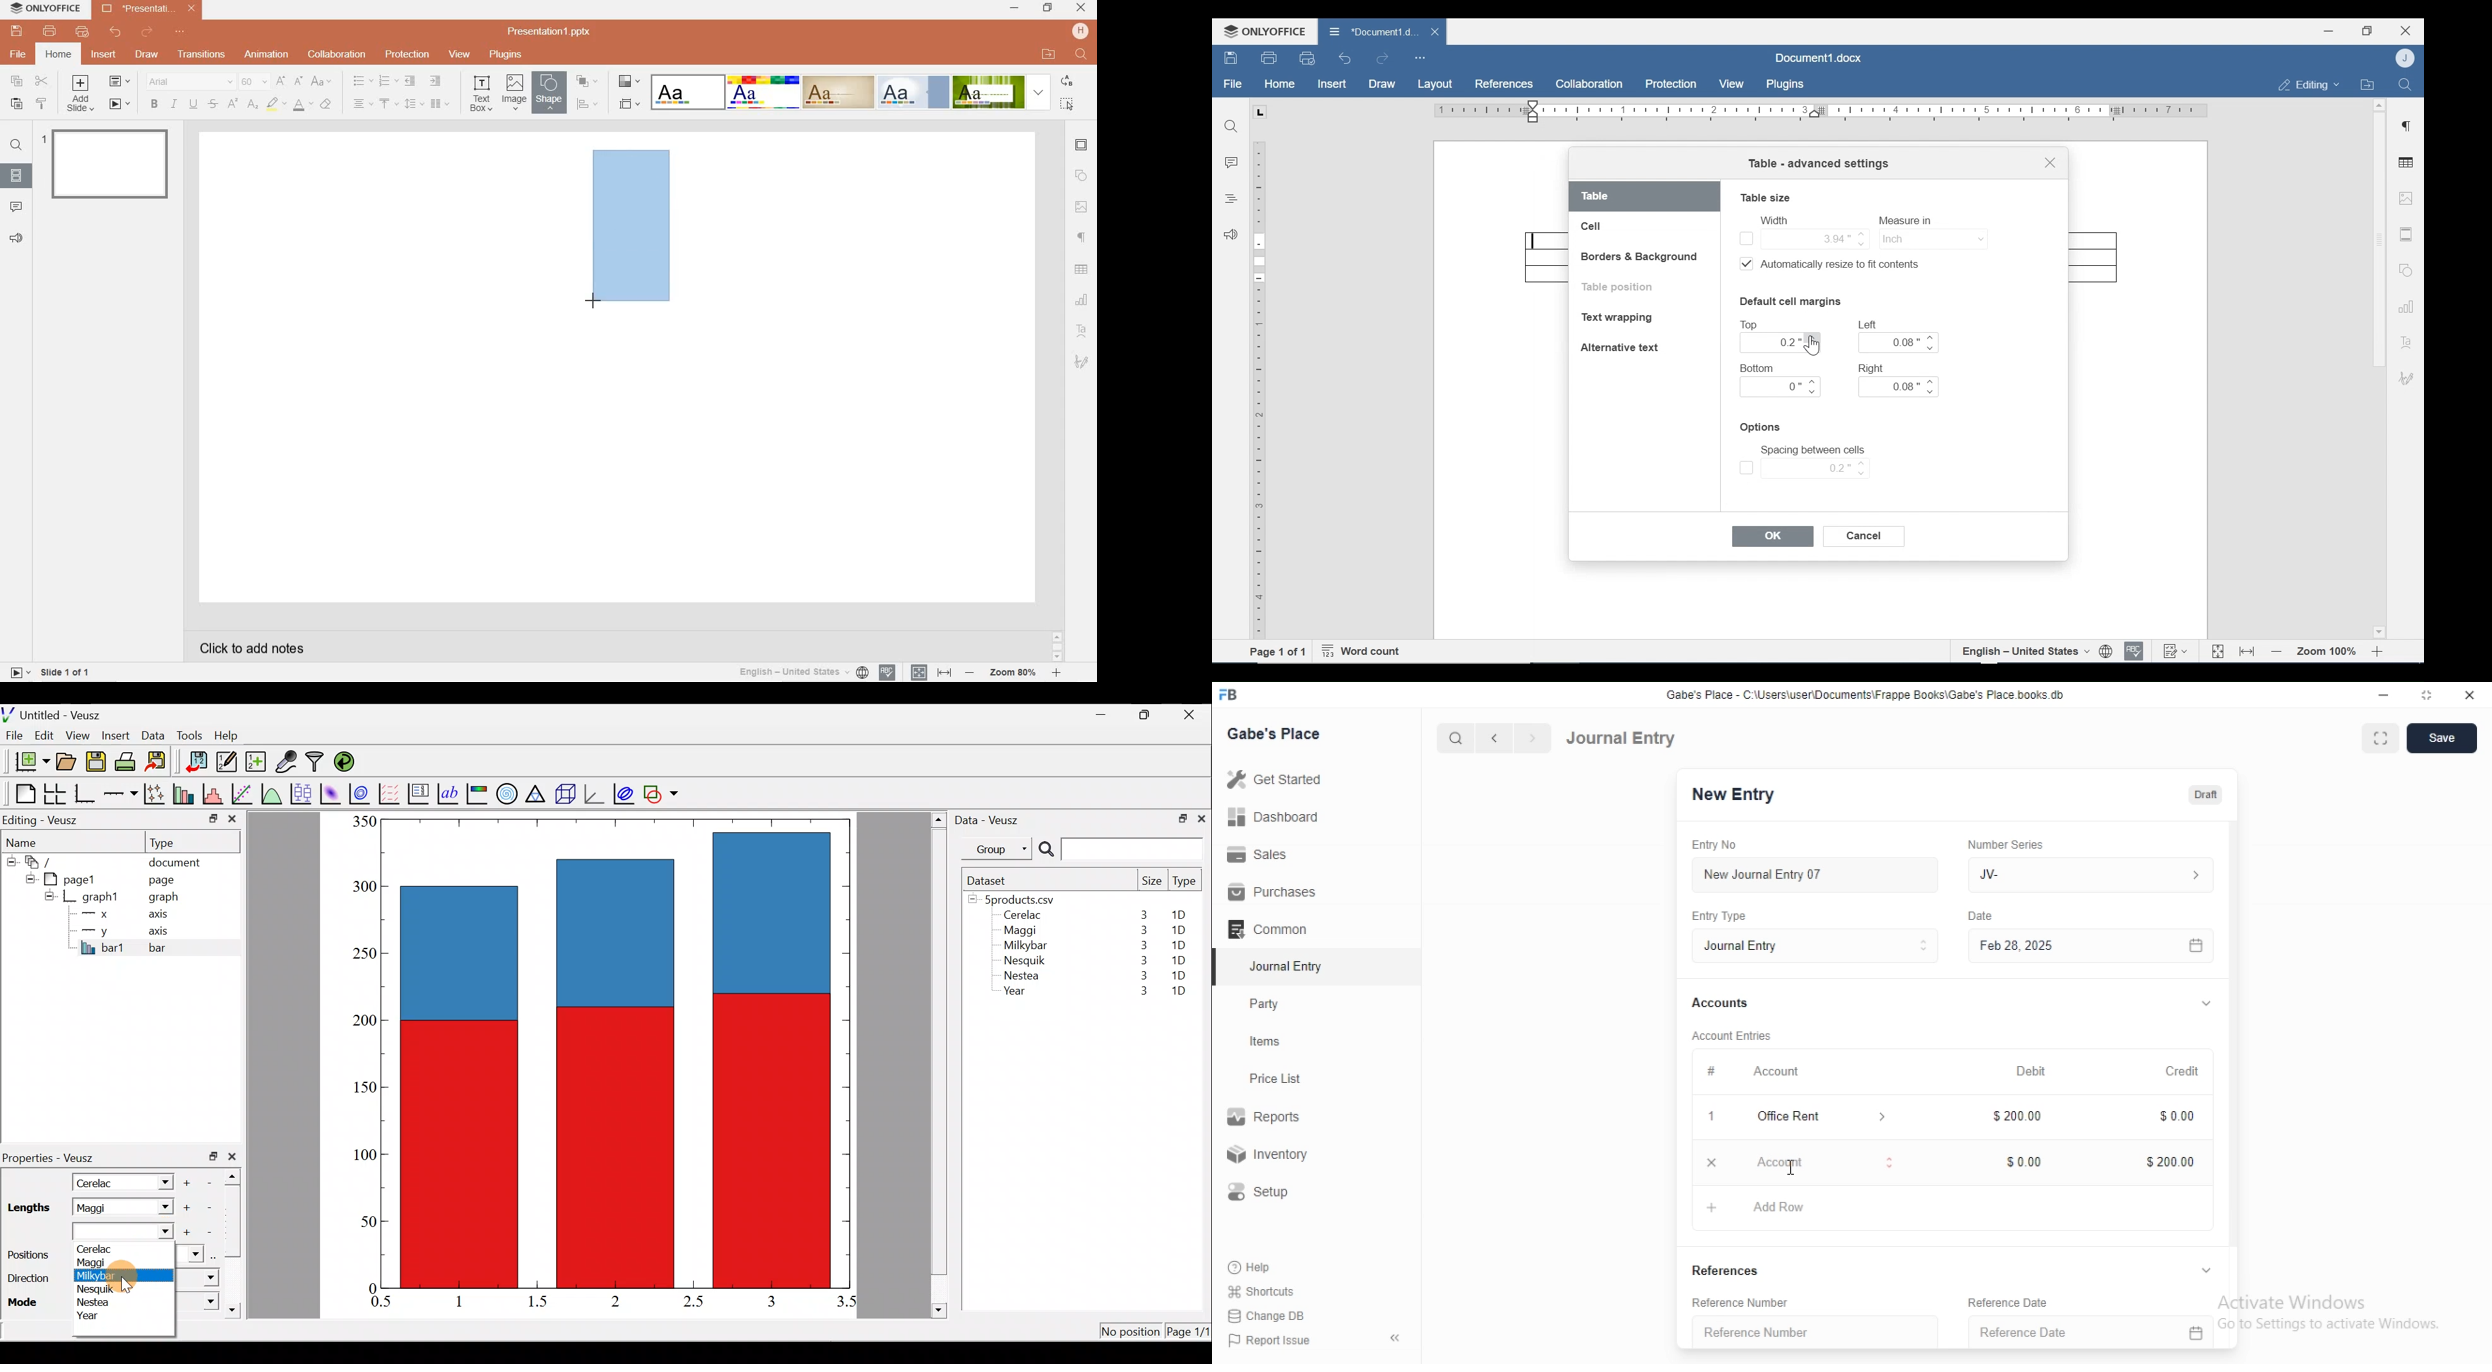 This screenshot has width=2492, height=1372. Describe the element at coordinates (1050, 54) in the screenshot. I see `OPEN FILE LOCATION` at that location.